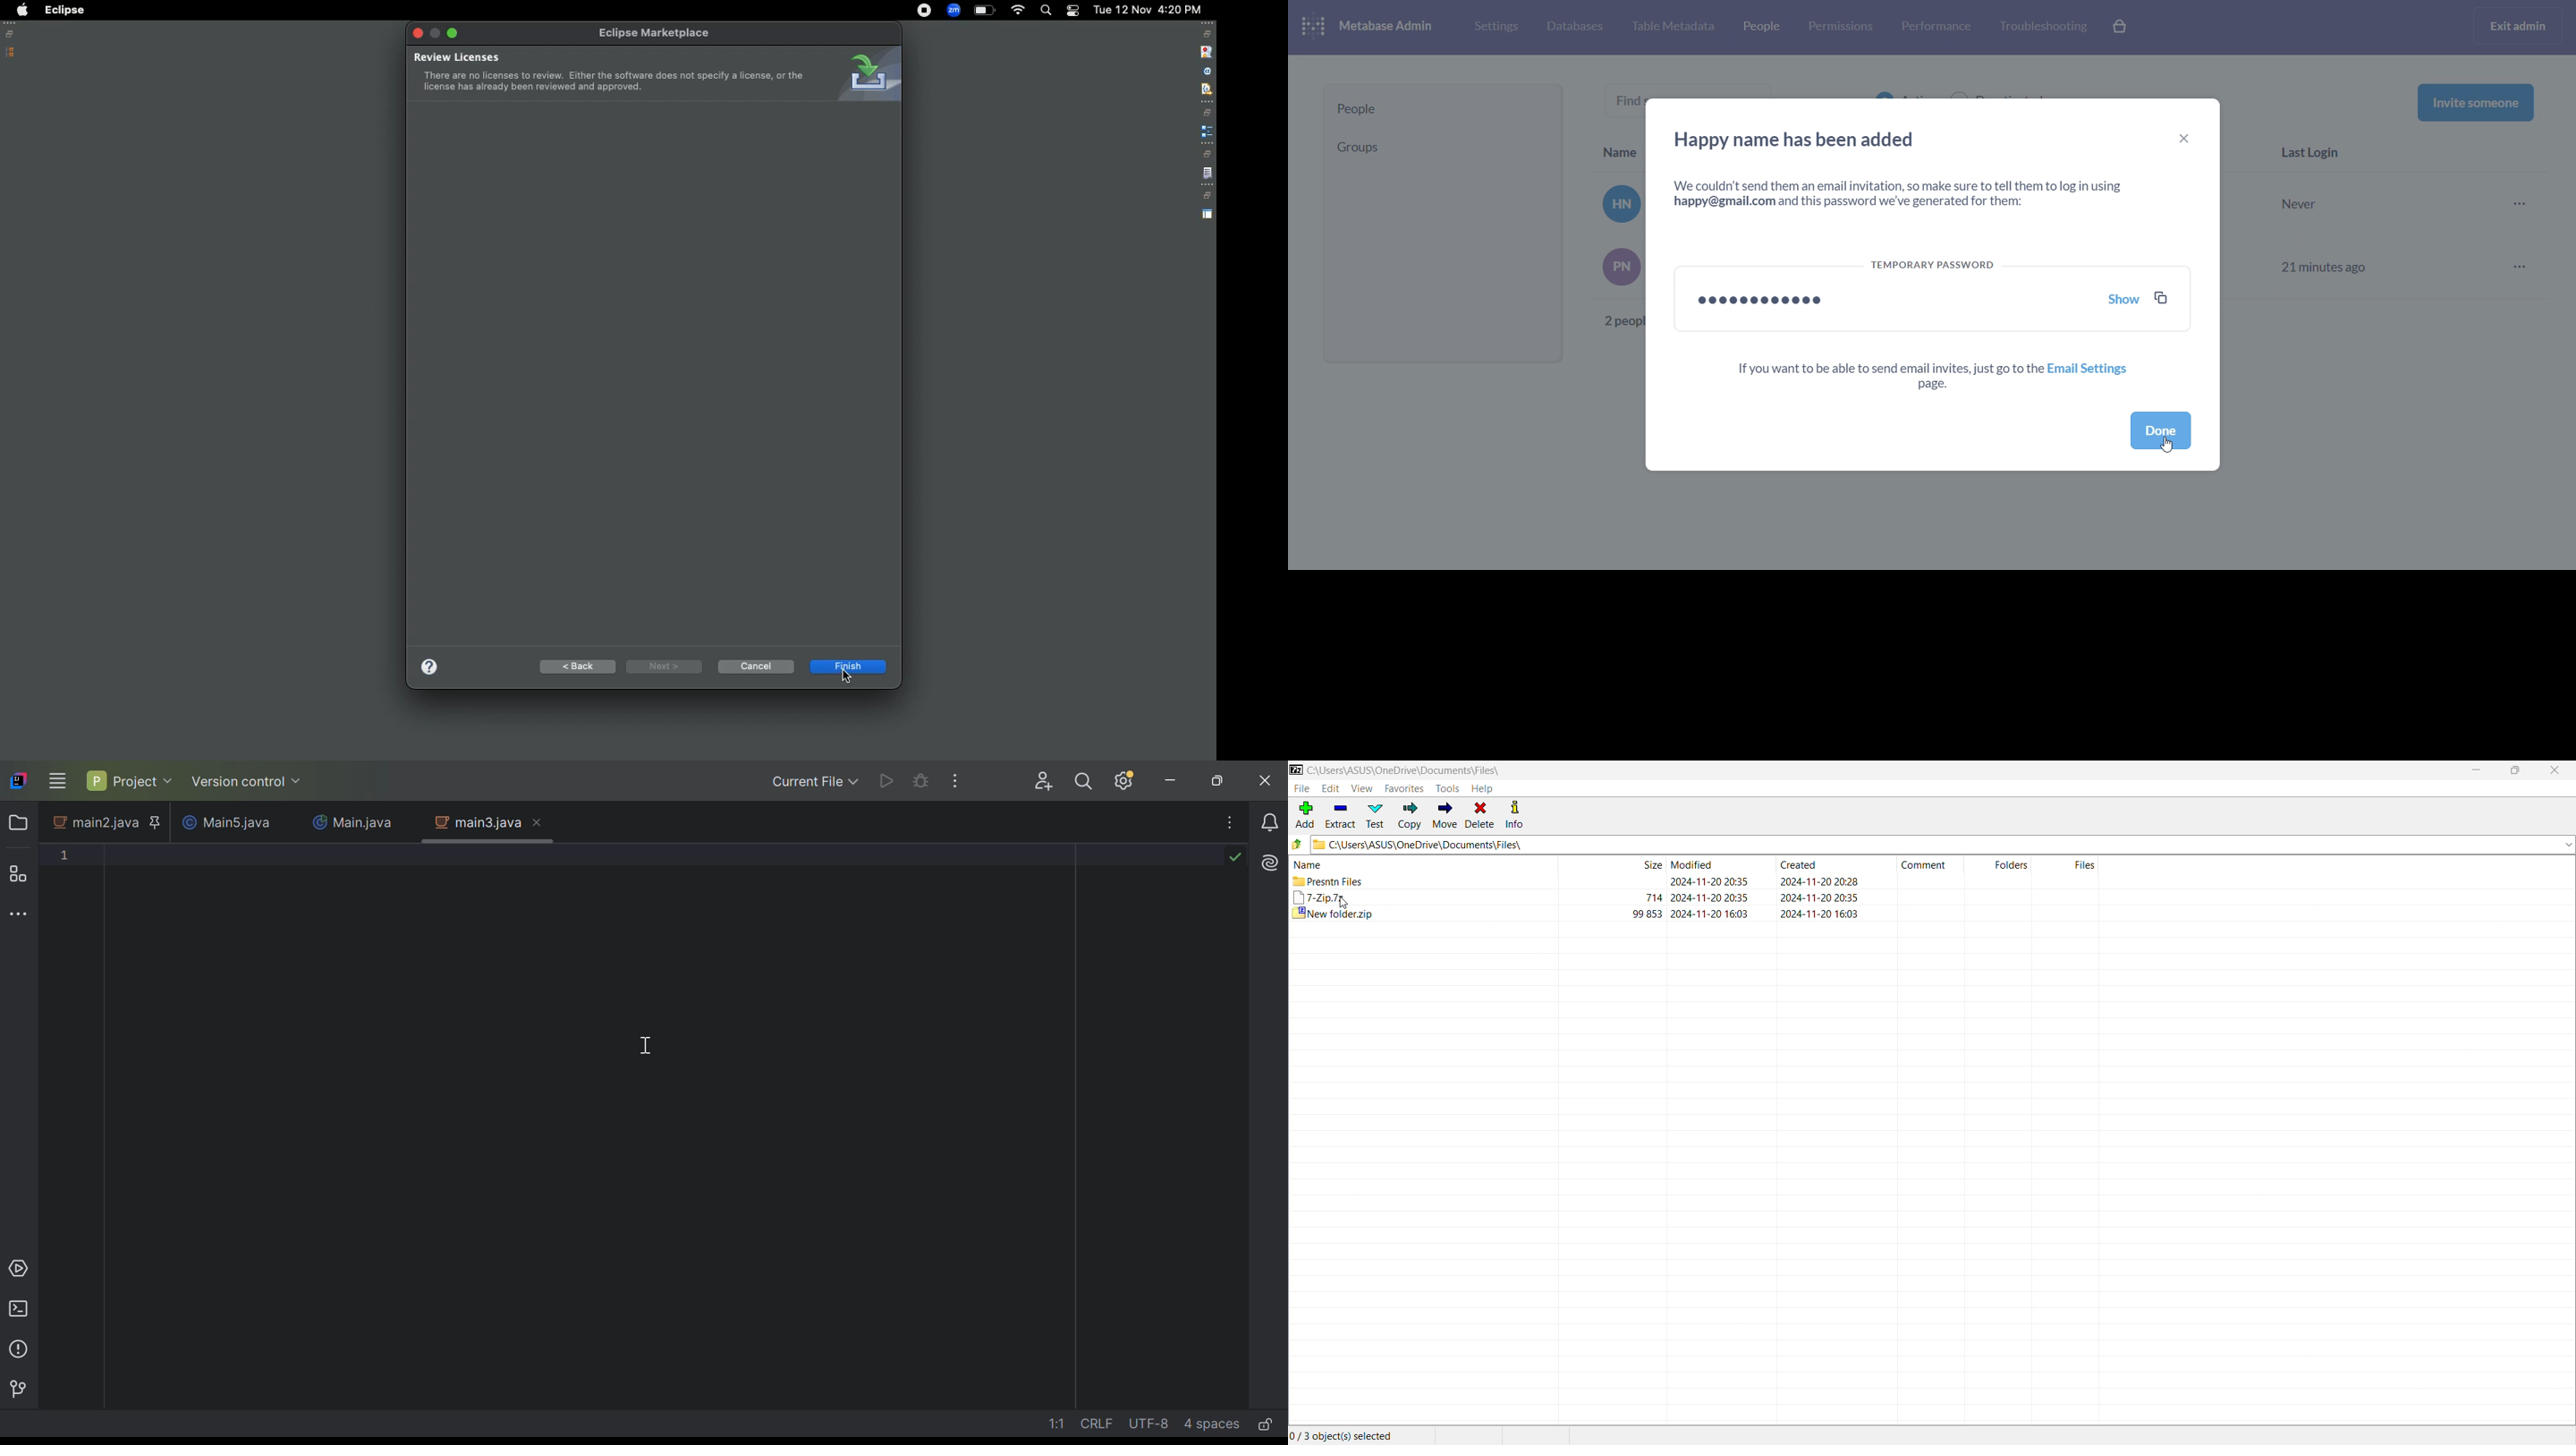  I want to click on main3.java, so click(477, 823).